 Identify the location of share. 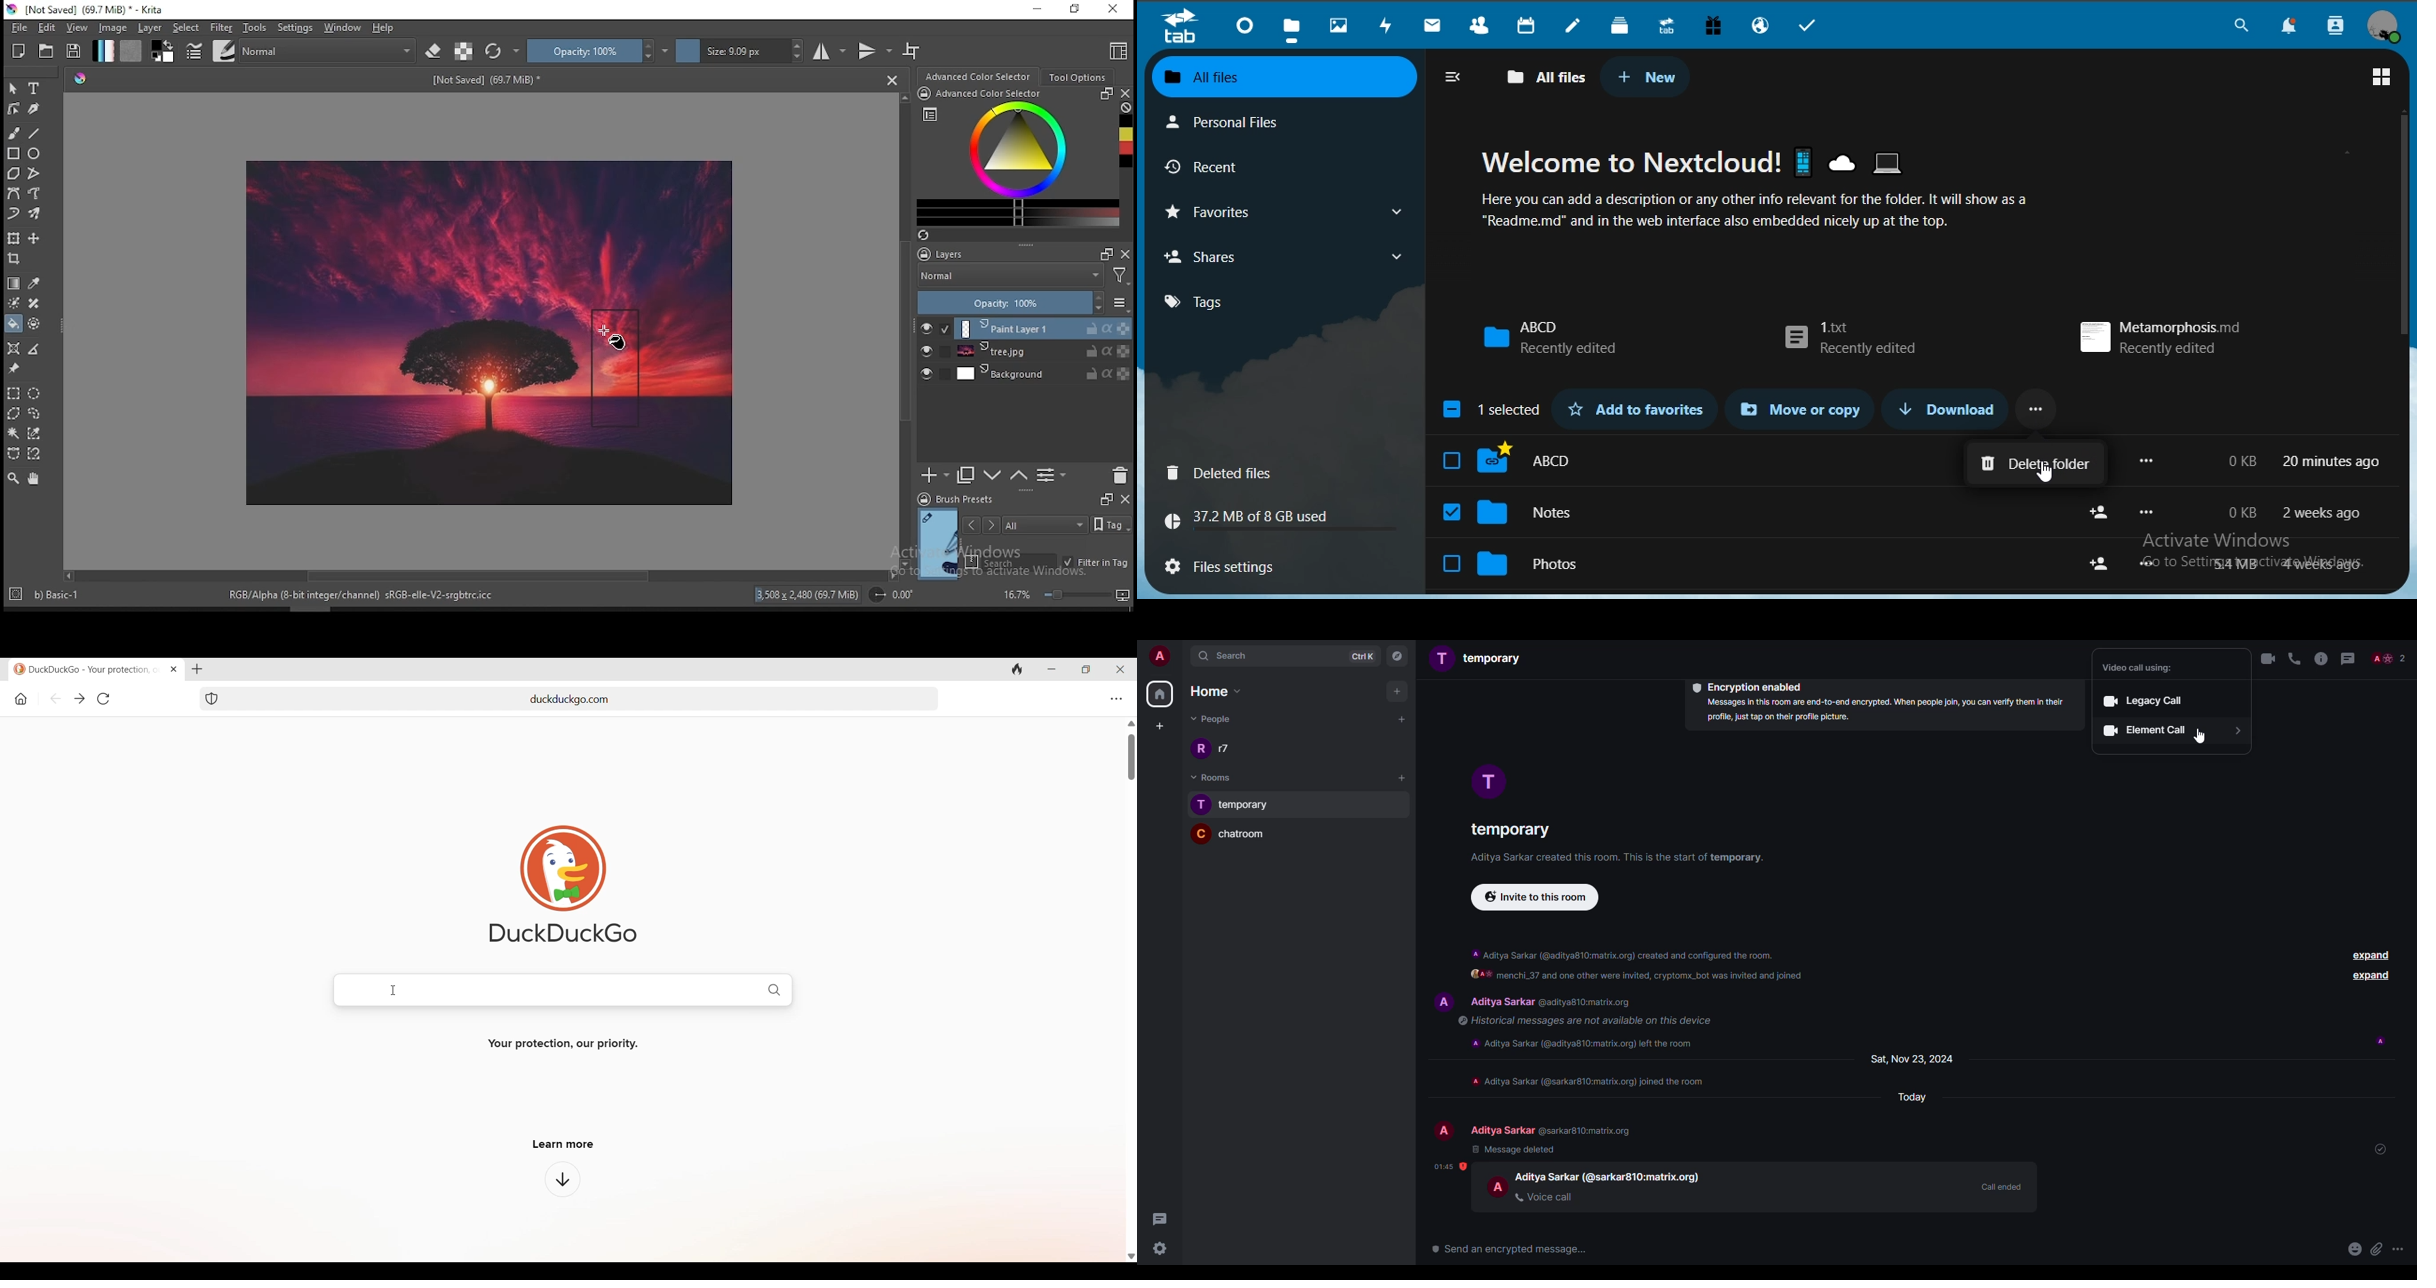
(2102, 563).